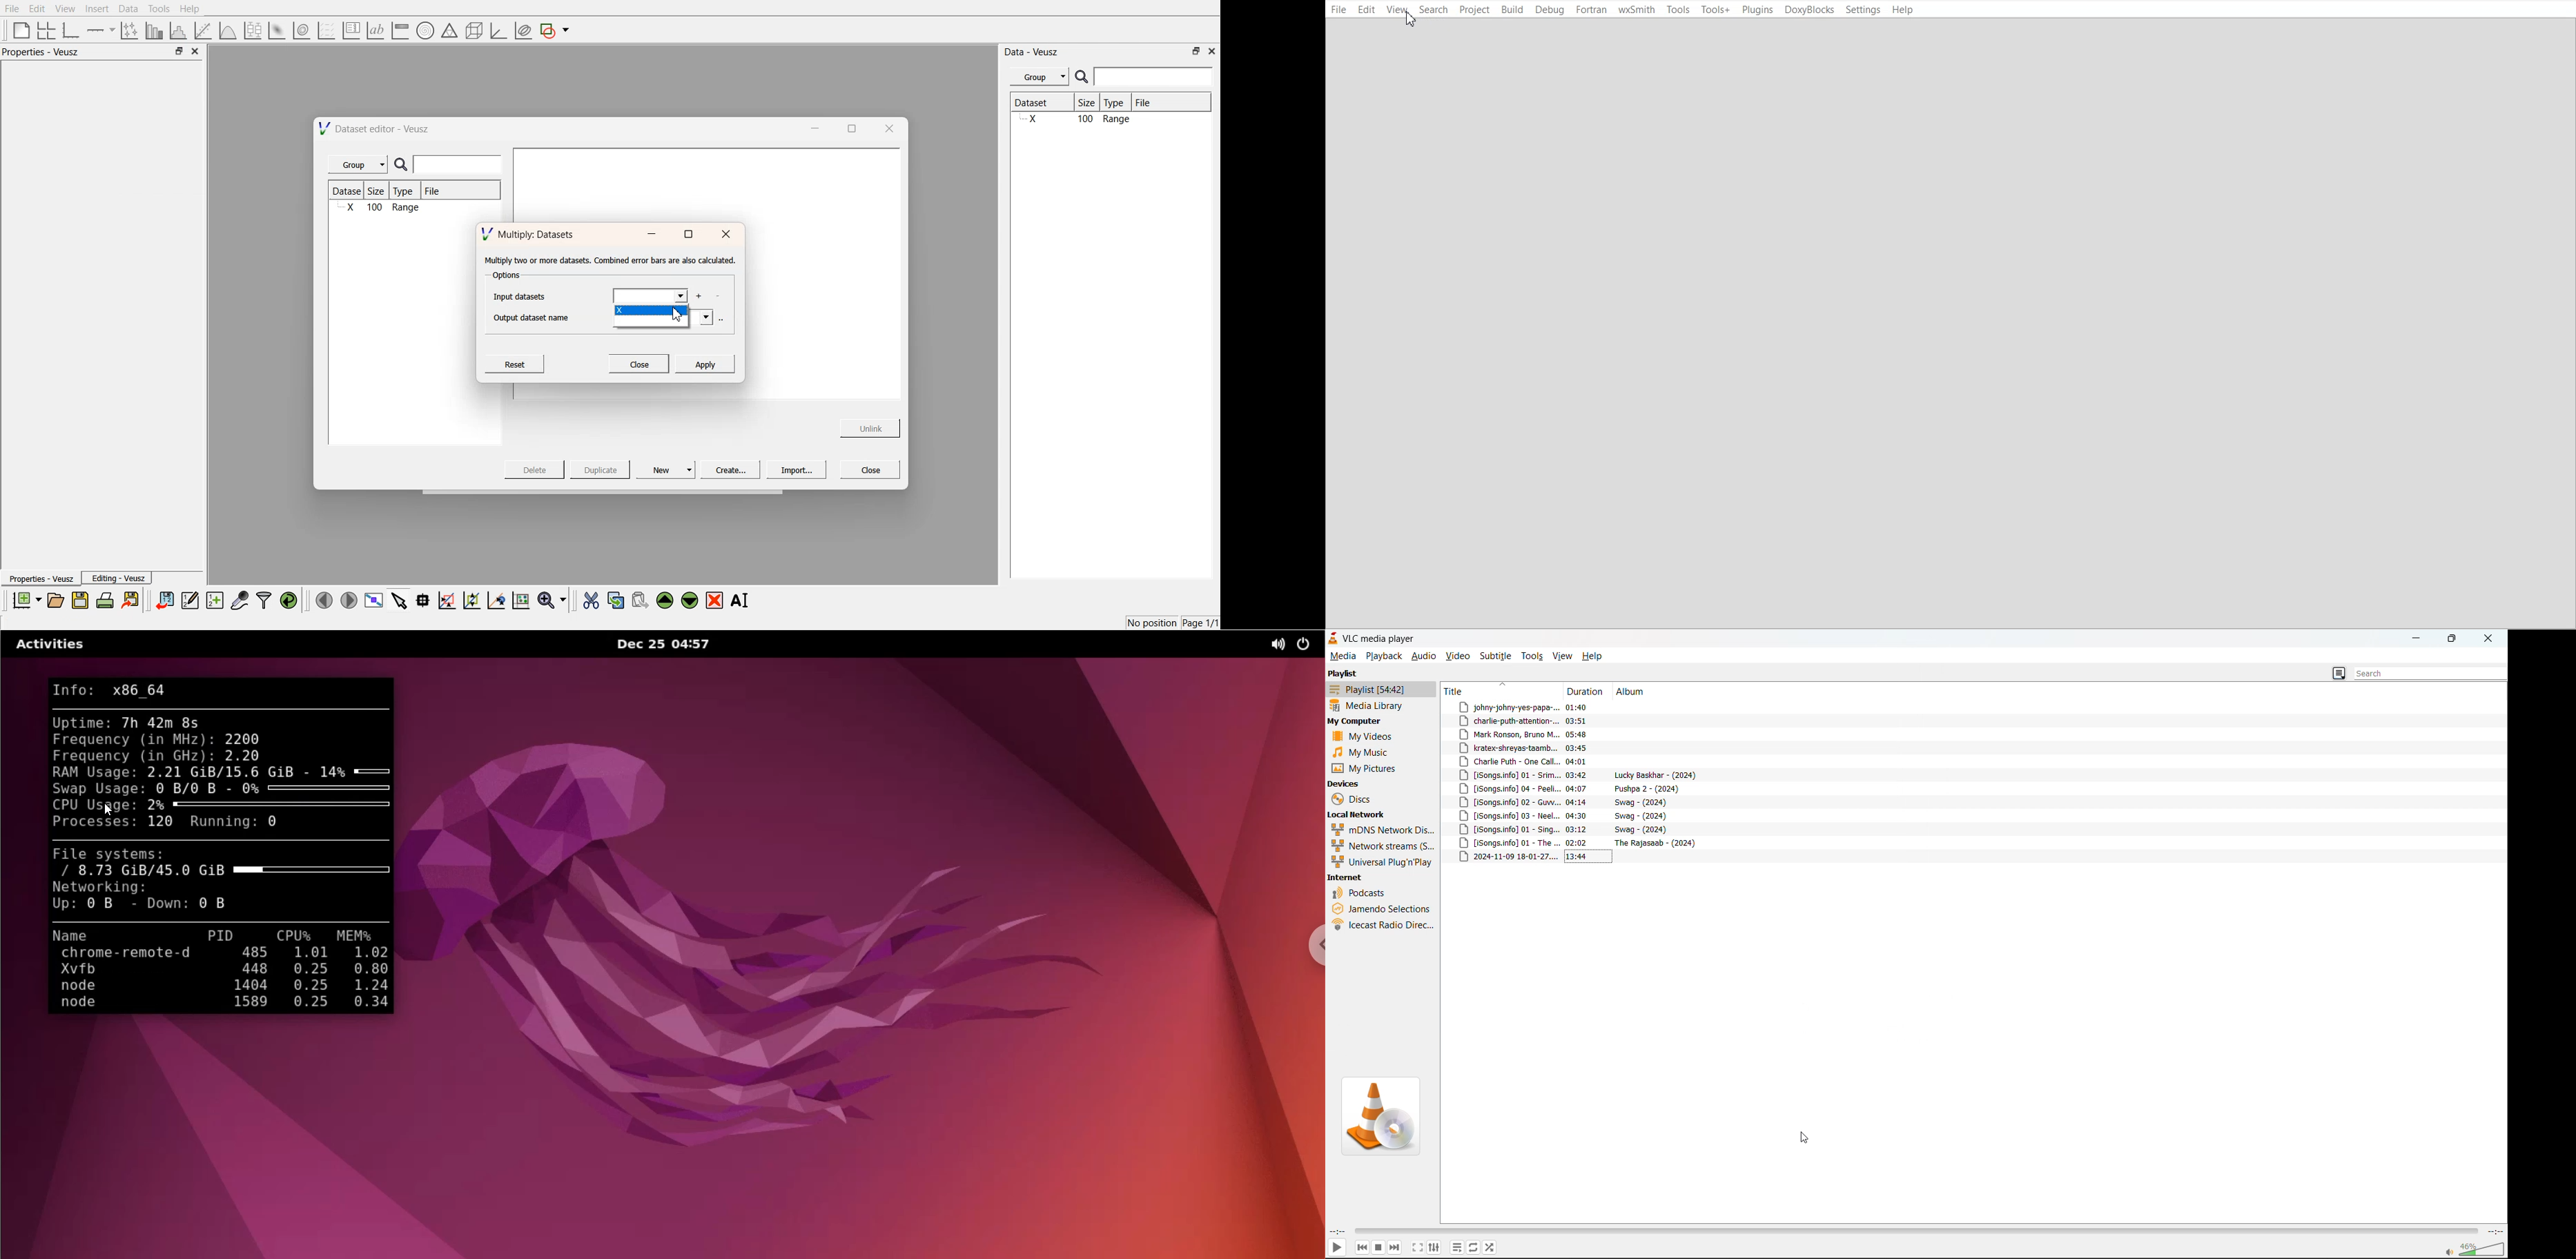 The height and width of the screenshot is (1260, 2576). Describe the element at coordinates (41, 579) in the screenshot. I see `Properties - Veusz` at that location.